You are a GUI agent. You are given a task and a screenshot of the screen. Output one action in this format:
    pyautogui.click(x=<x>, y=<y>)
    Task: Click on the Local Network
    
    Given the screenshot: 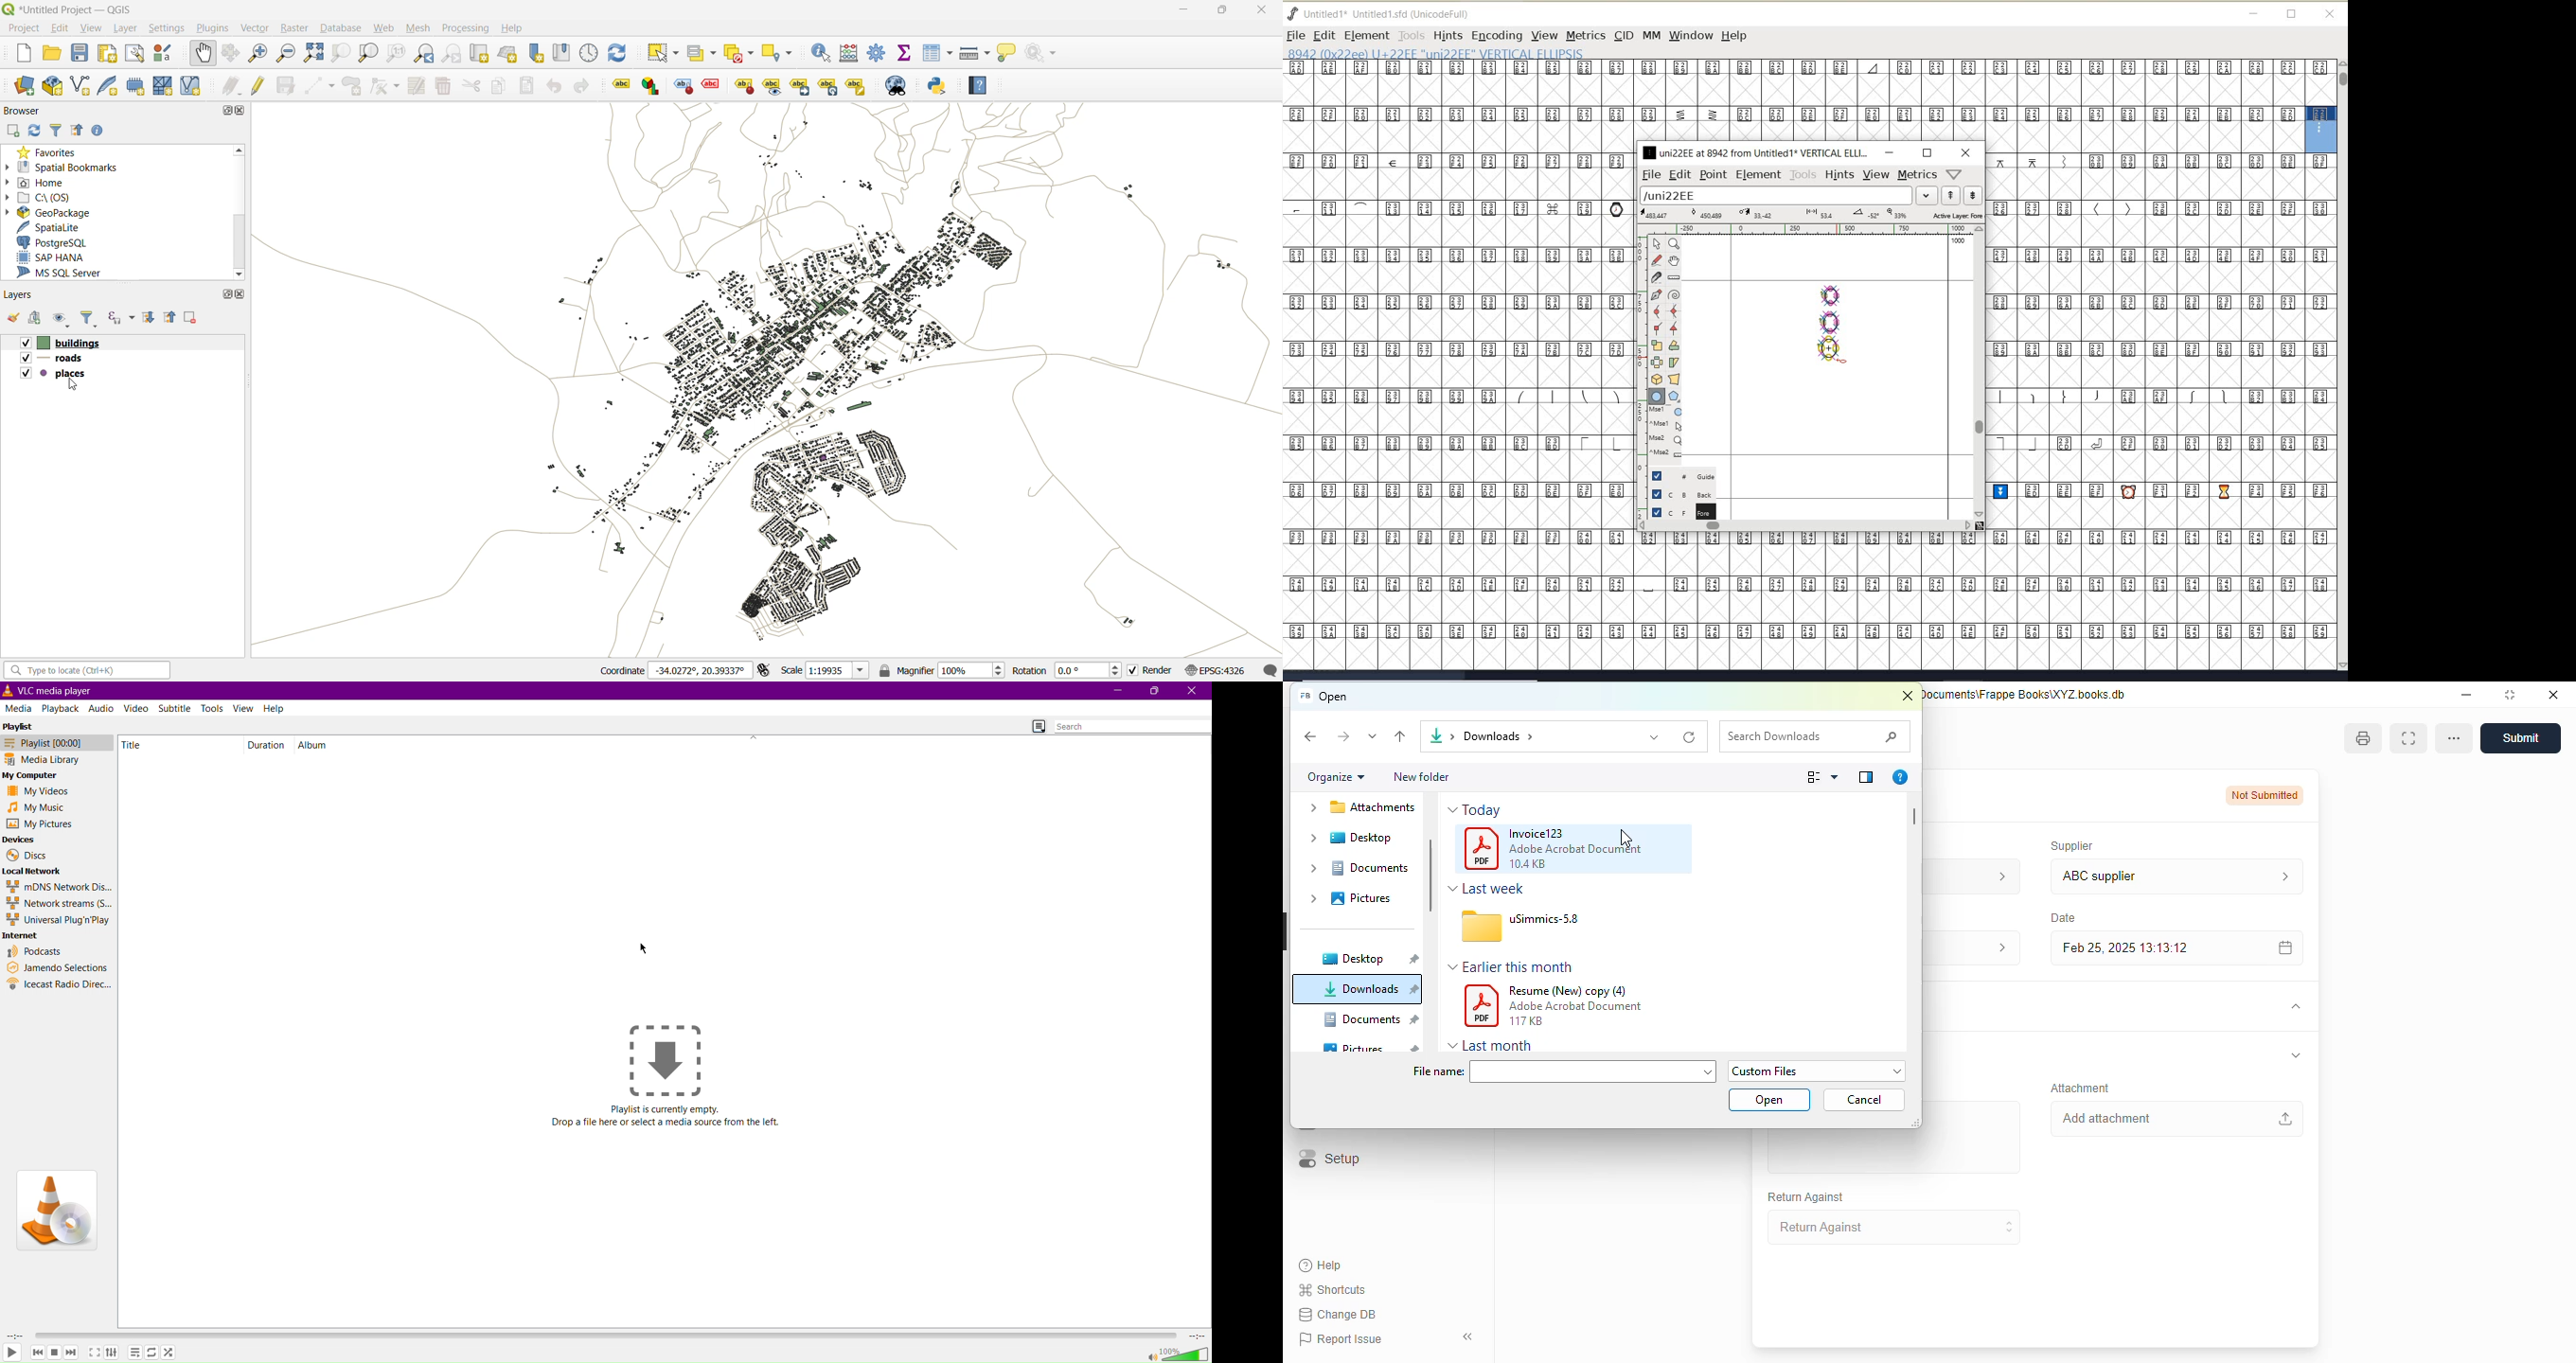 What is the action you would take?
    pyautogui.click(x=33, y=870)
    